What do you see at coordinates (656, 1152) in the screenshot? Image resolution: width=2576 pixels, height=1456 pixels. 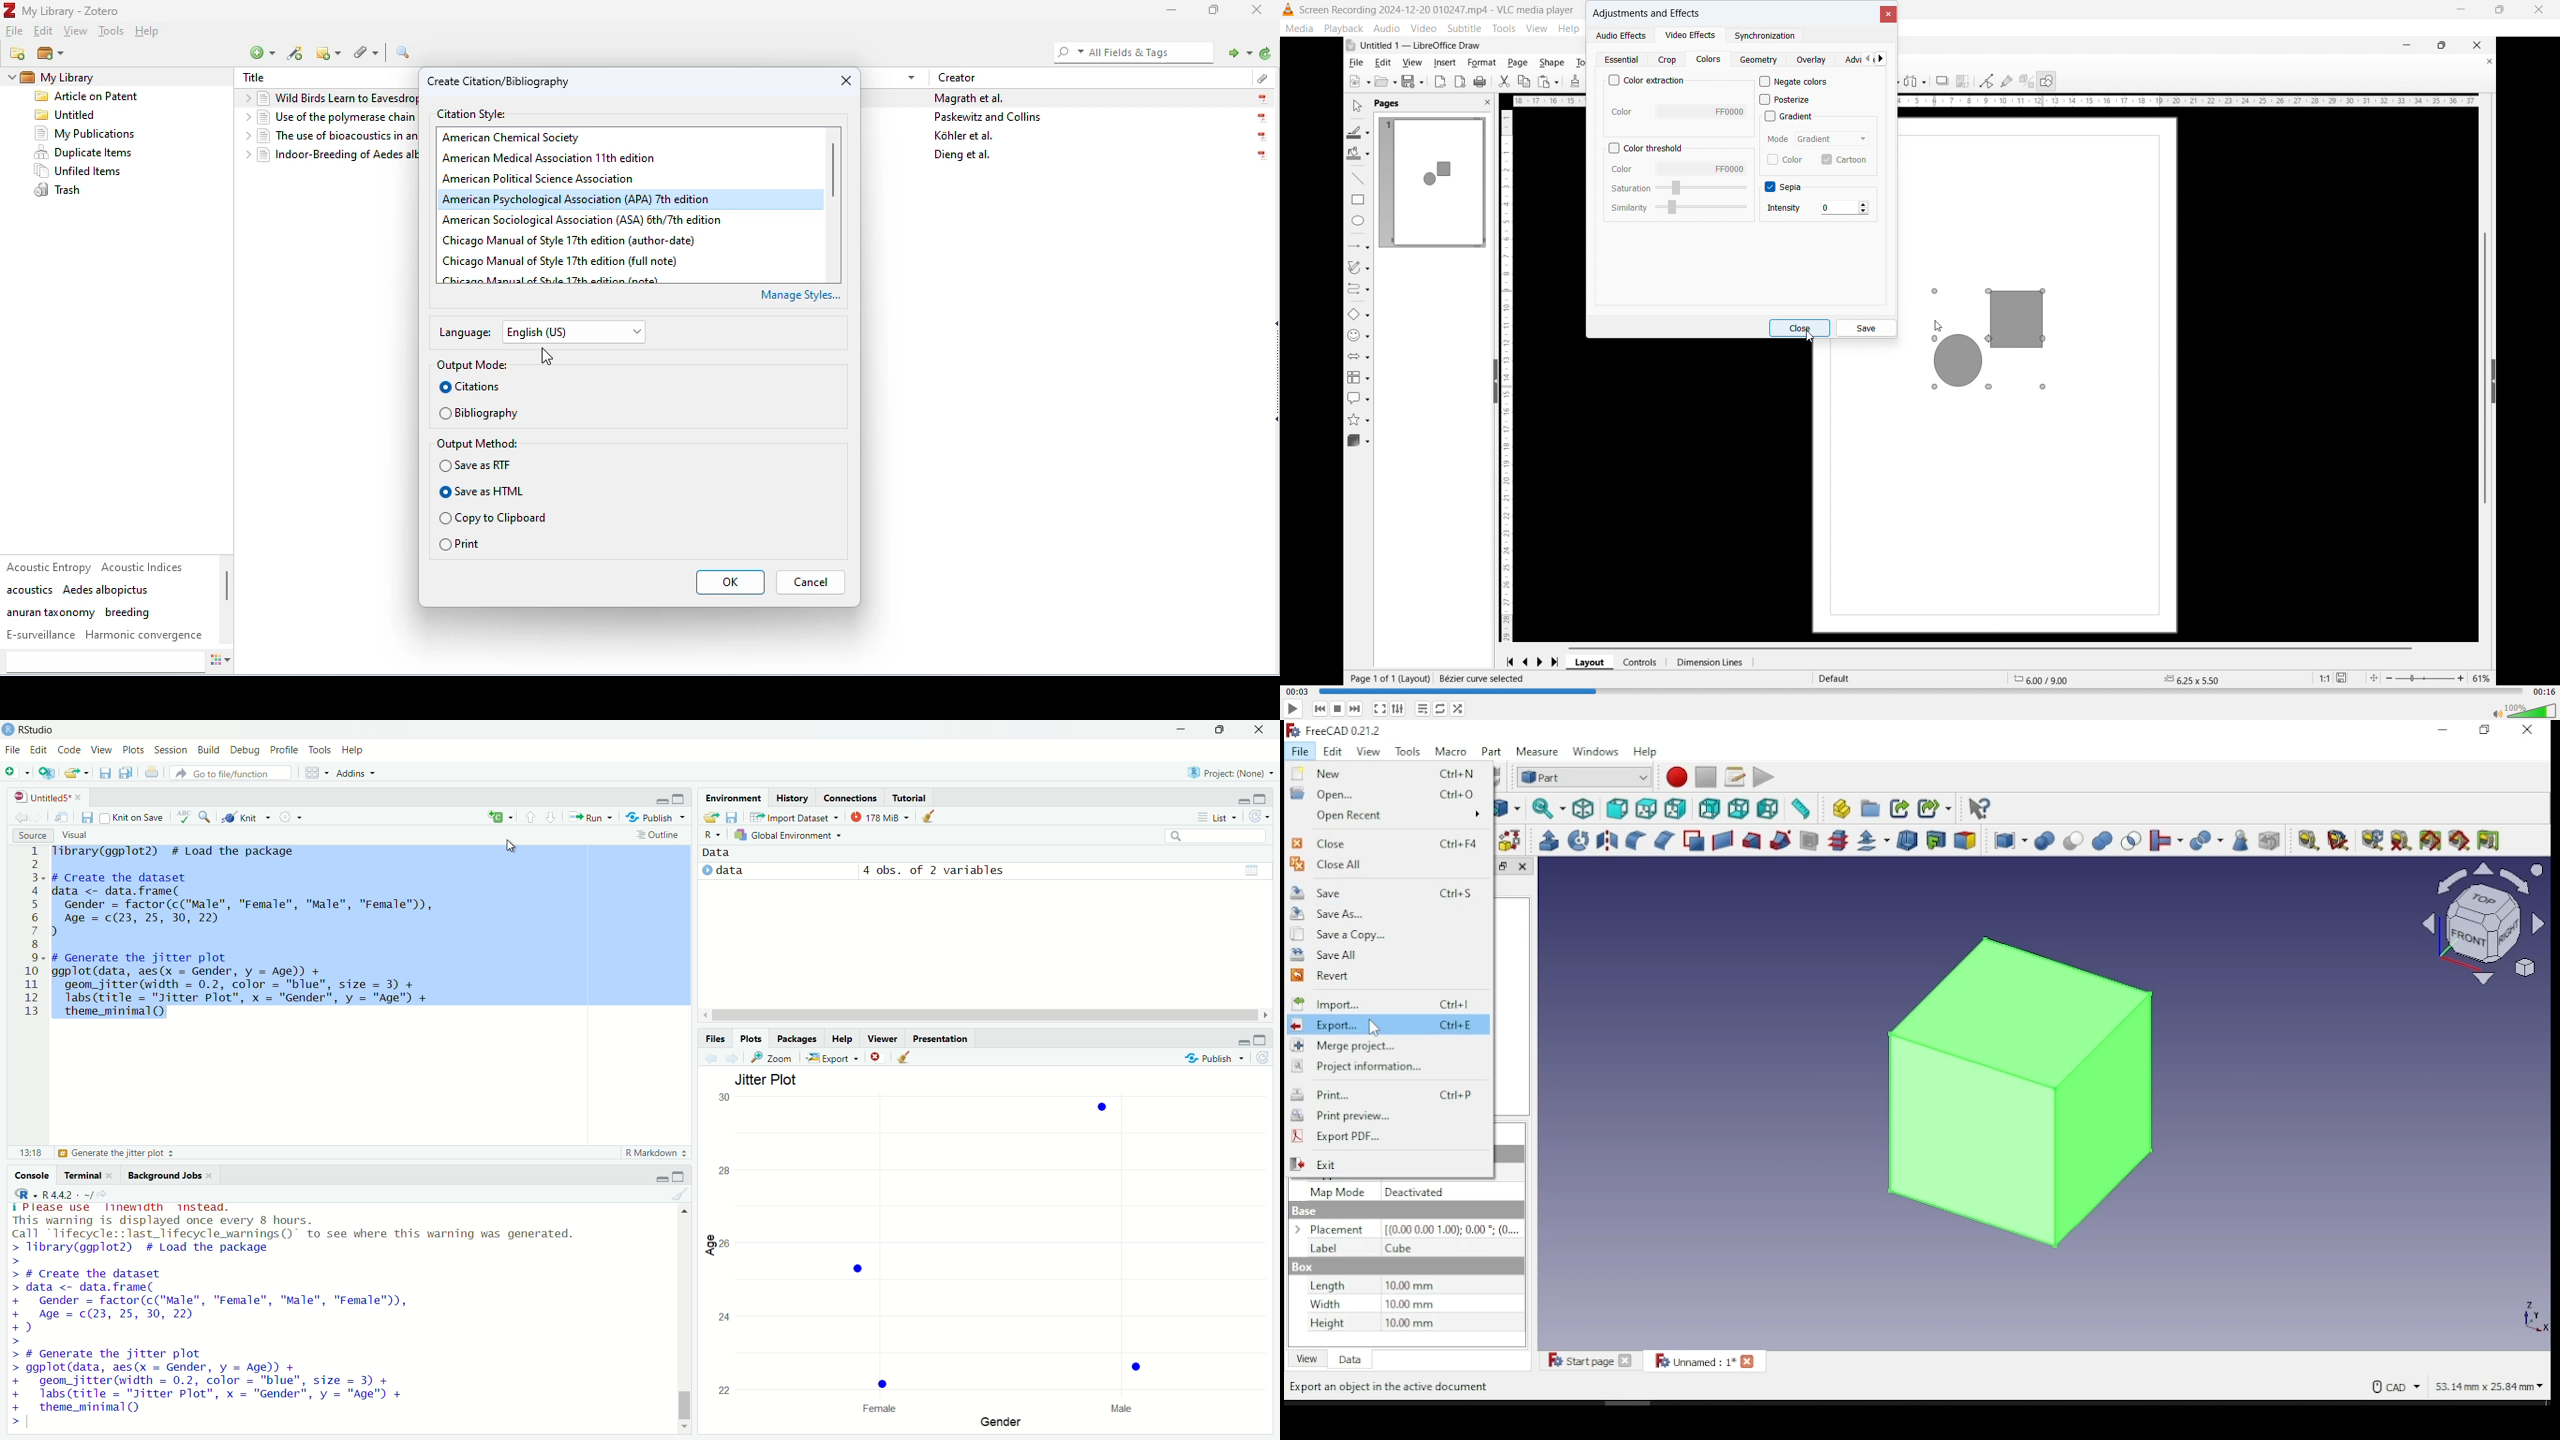 I see `R markdown` at bounding box center [656, 1152].